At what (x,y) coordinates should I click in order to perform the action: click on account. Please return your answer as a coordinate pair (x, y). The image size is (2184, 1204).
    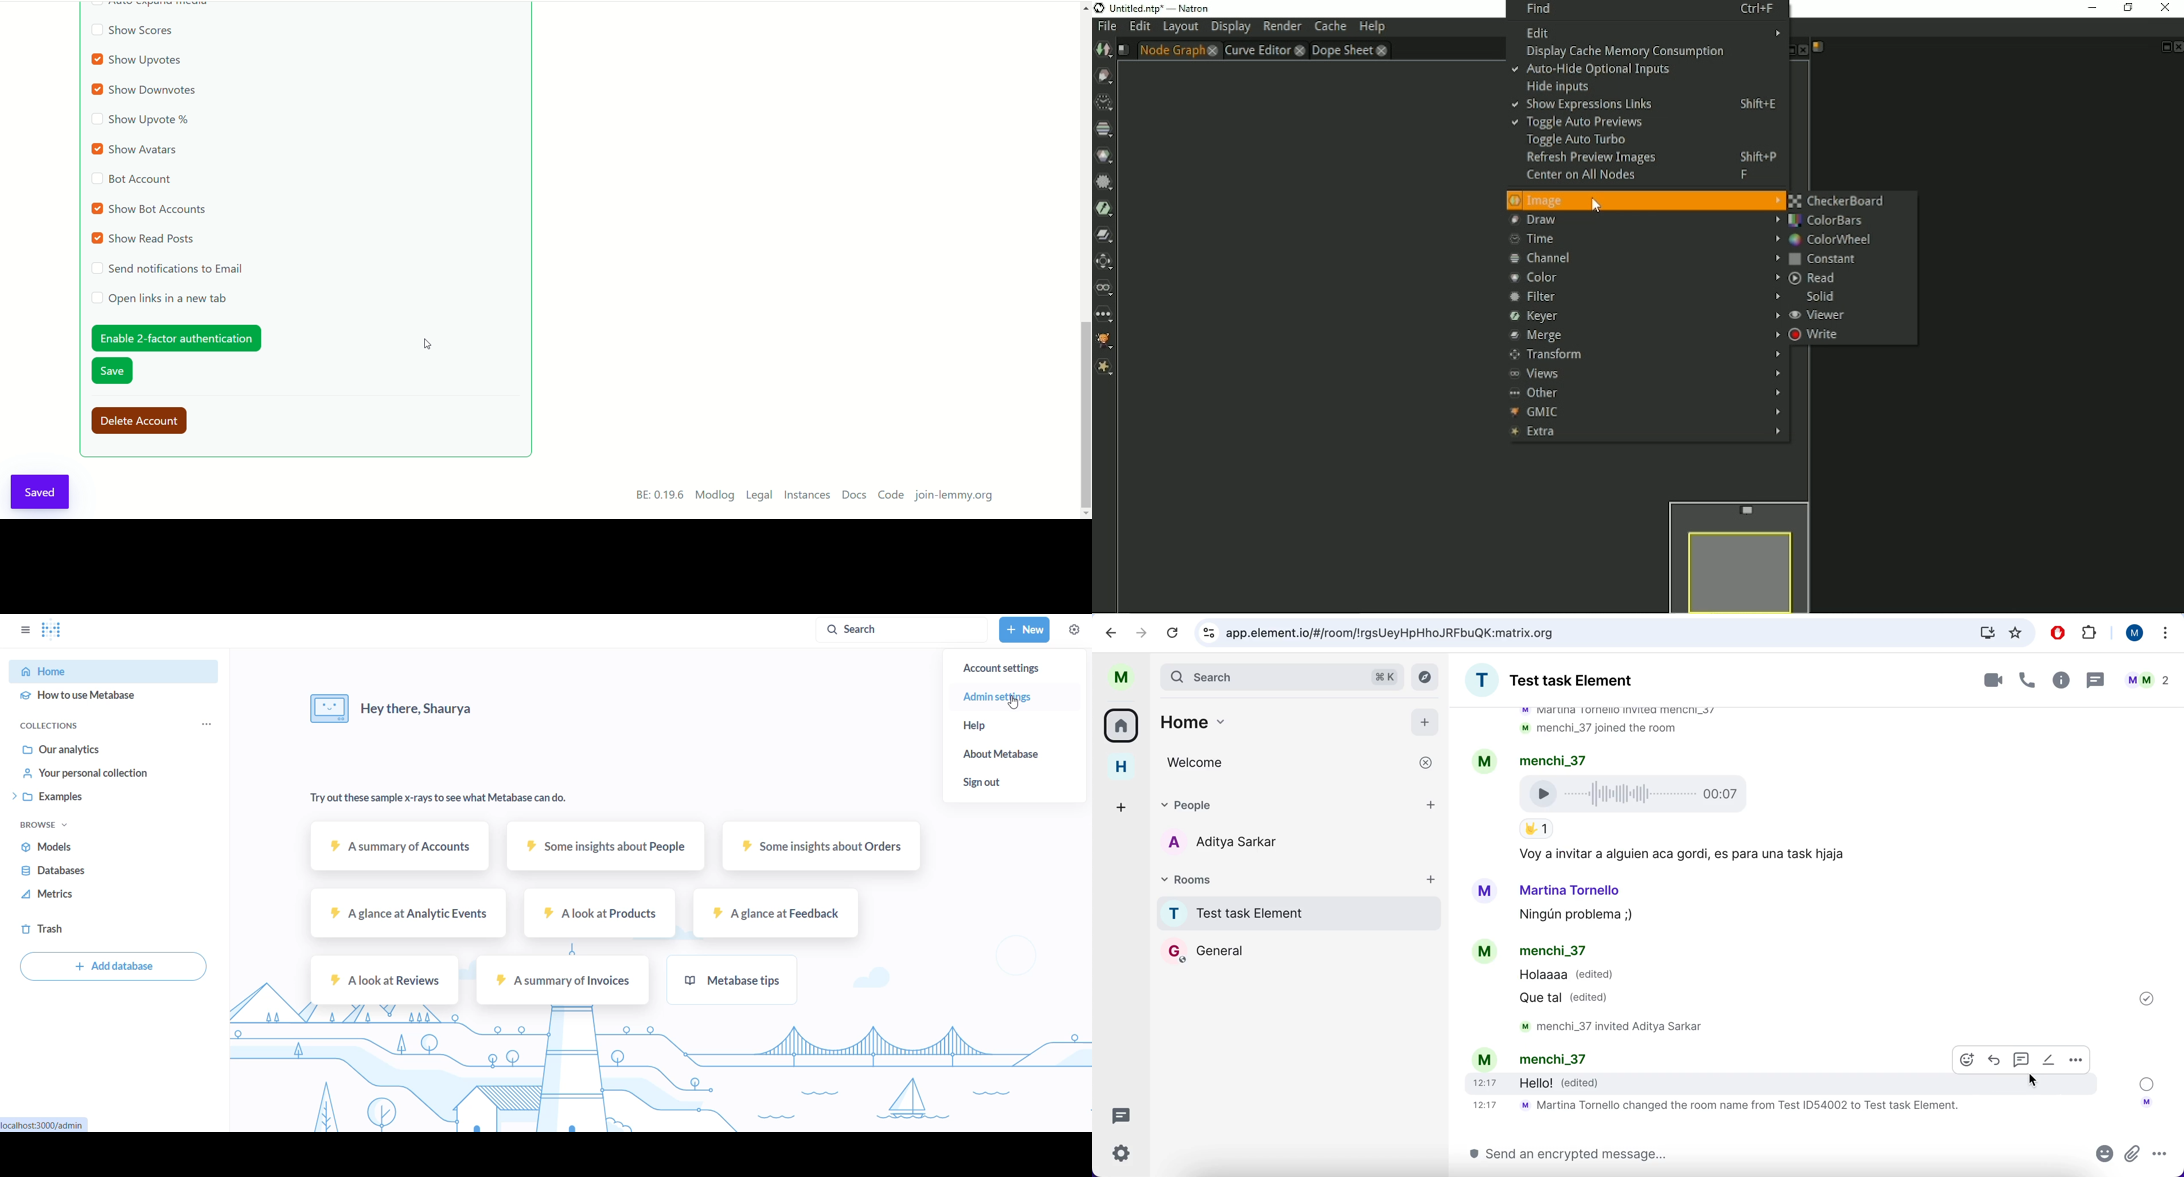
    Looking at the image, I should click on (2146, 1106).